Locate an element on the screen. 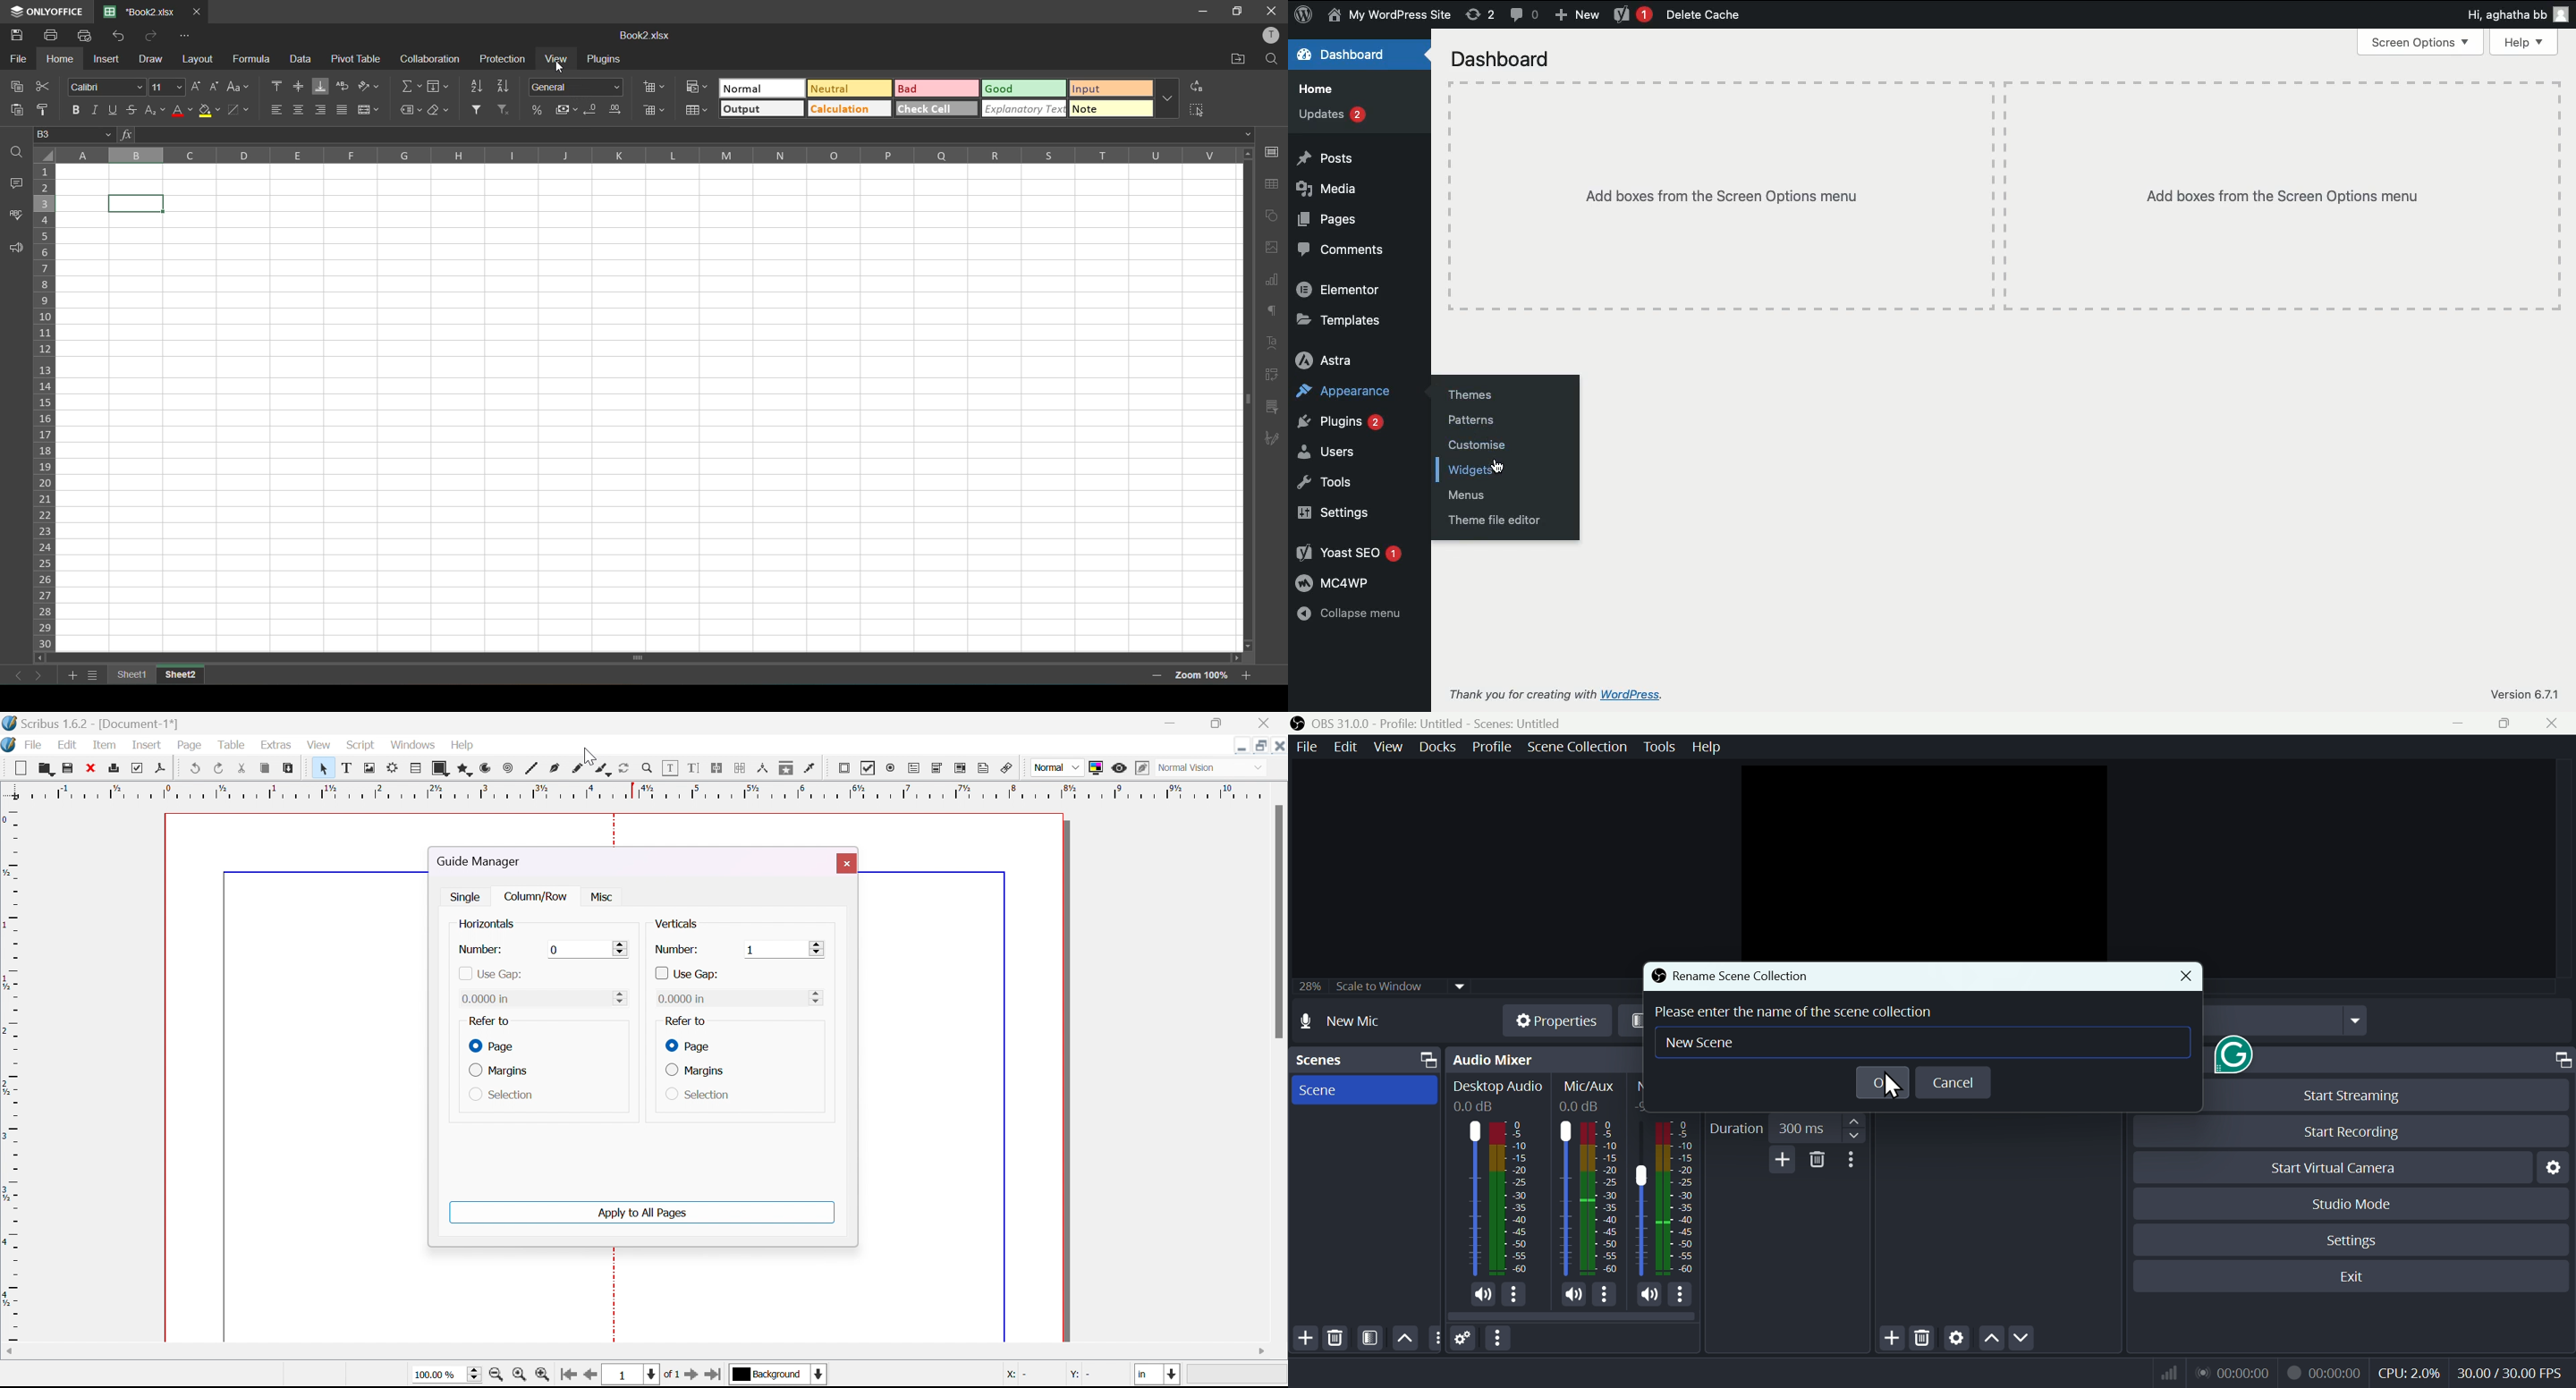  align middle is located at coordinates (298, 87).